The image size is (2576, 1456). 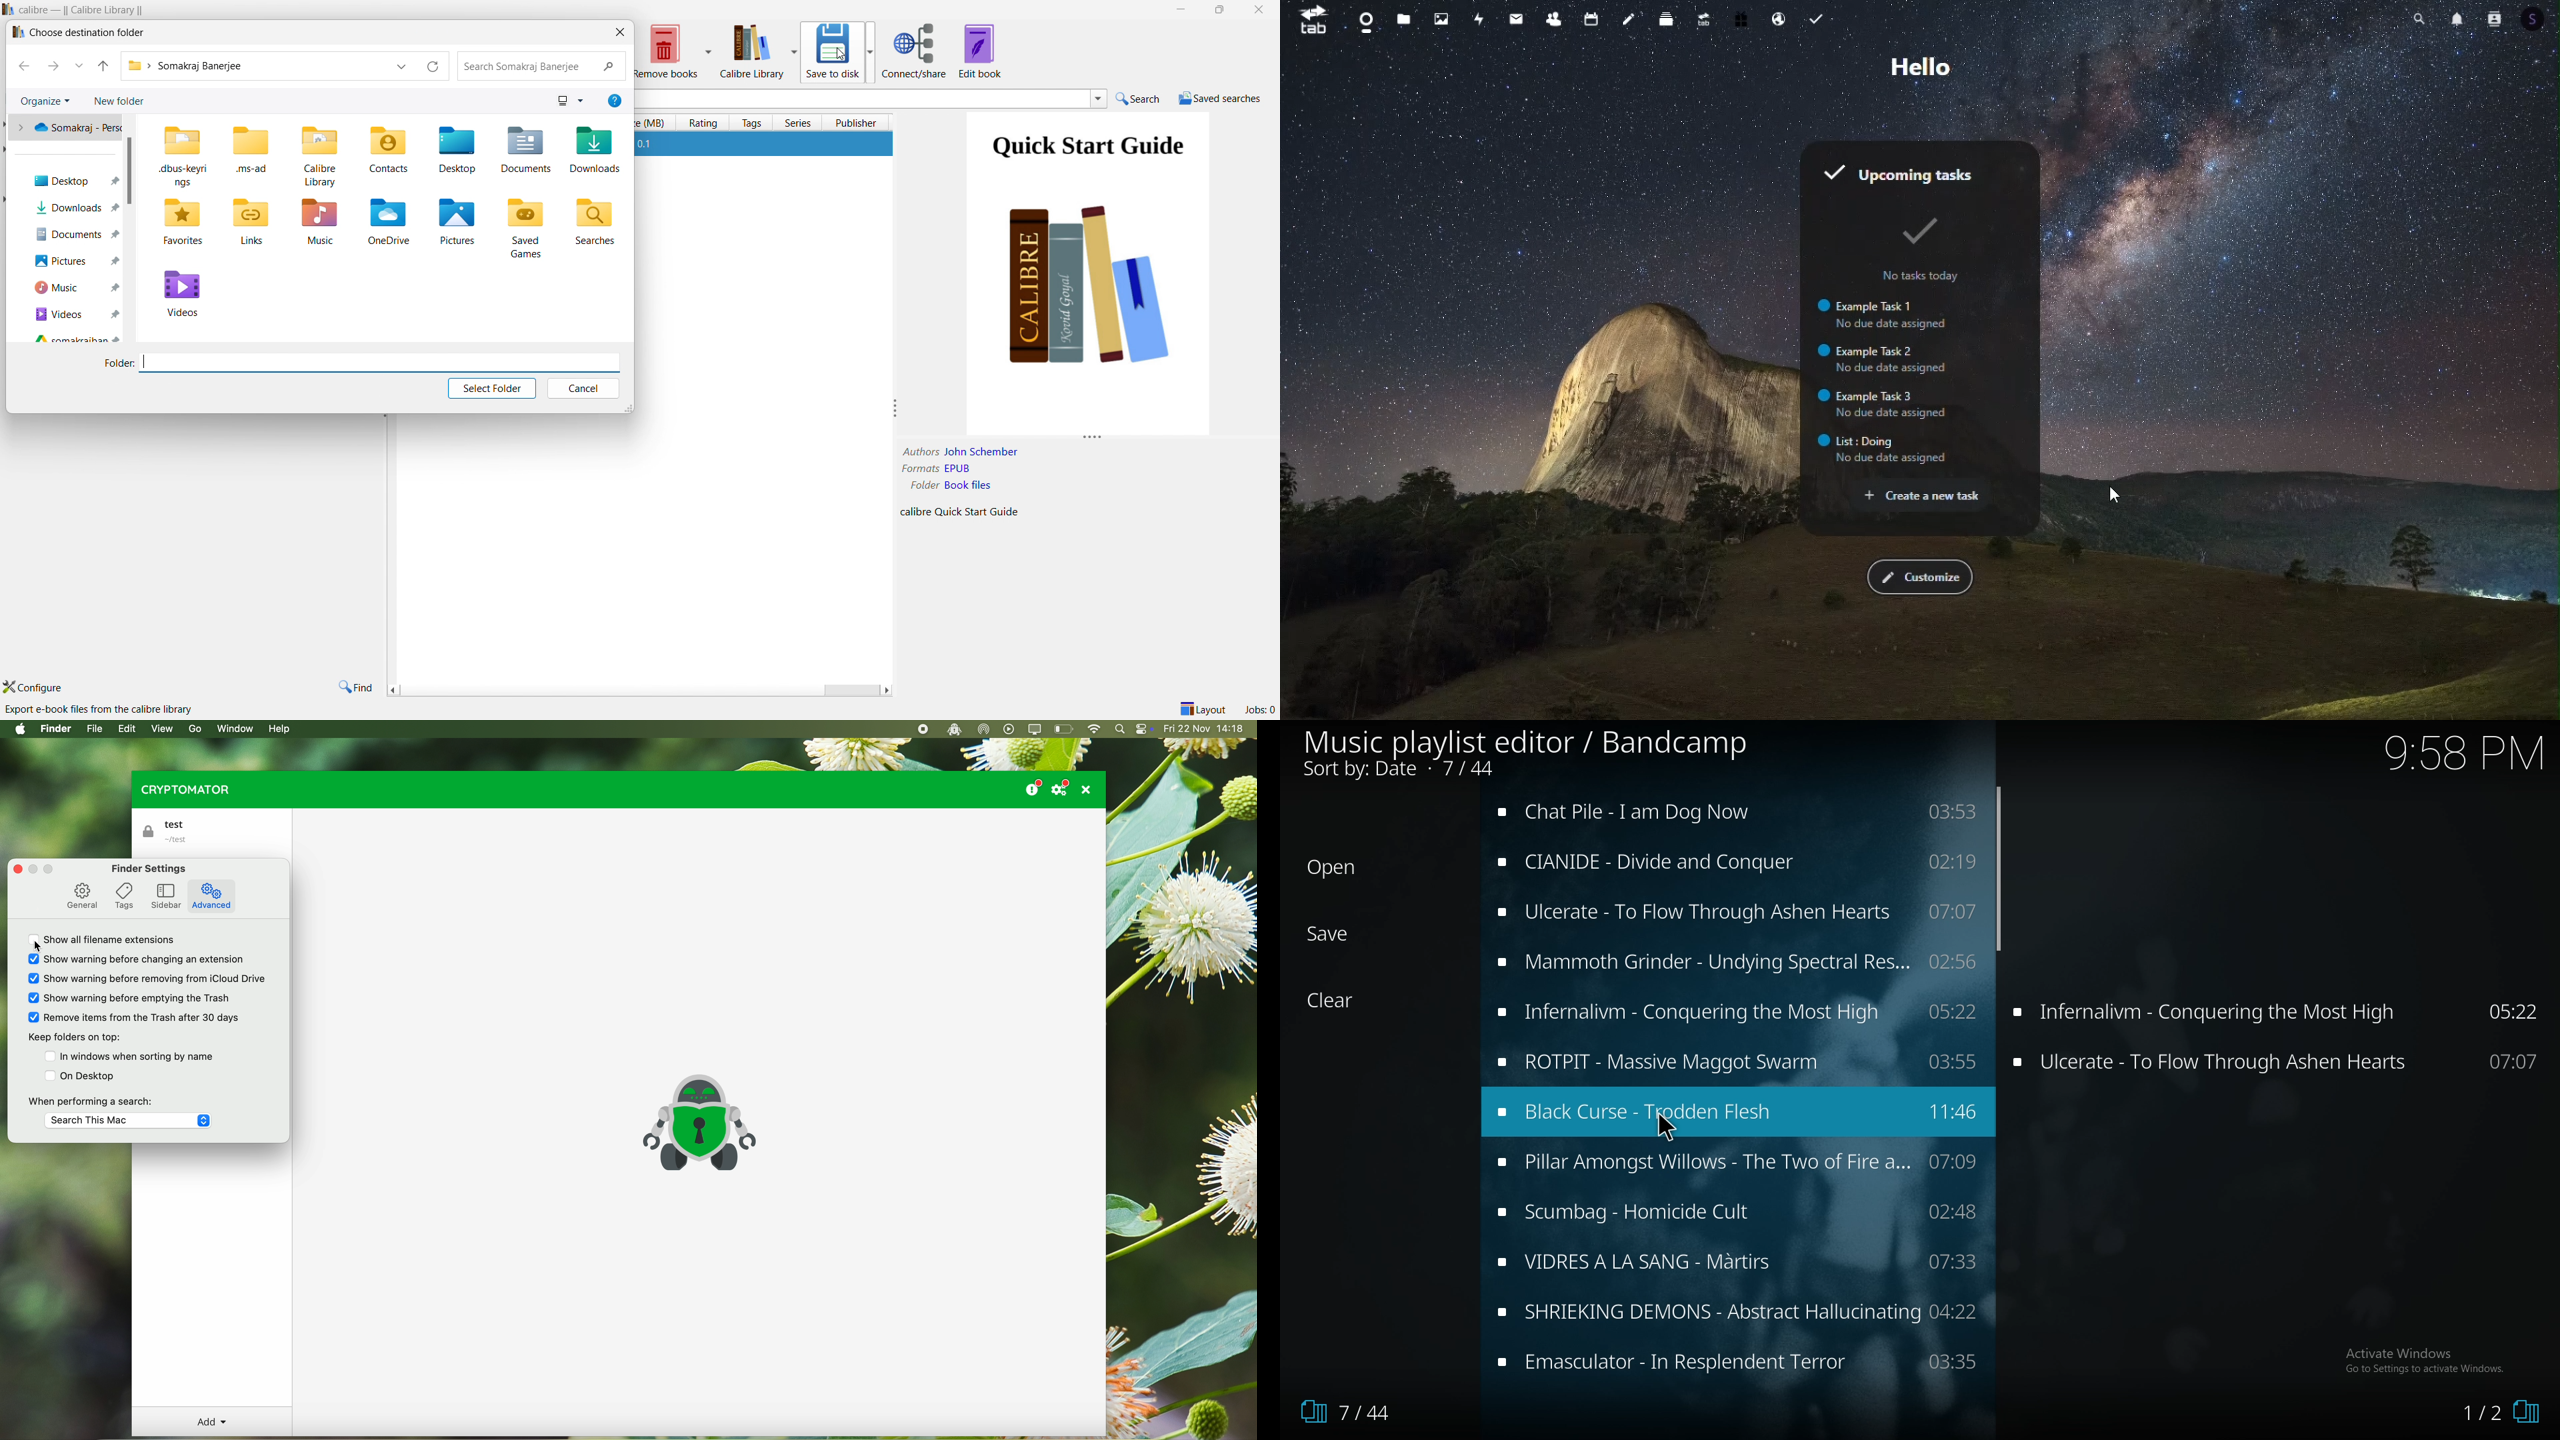 I want to click on connect/share, so click(x=914, y=51).